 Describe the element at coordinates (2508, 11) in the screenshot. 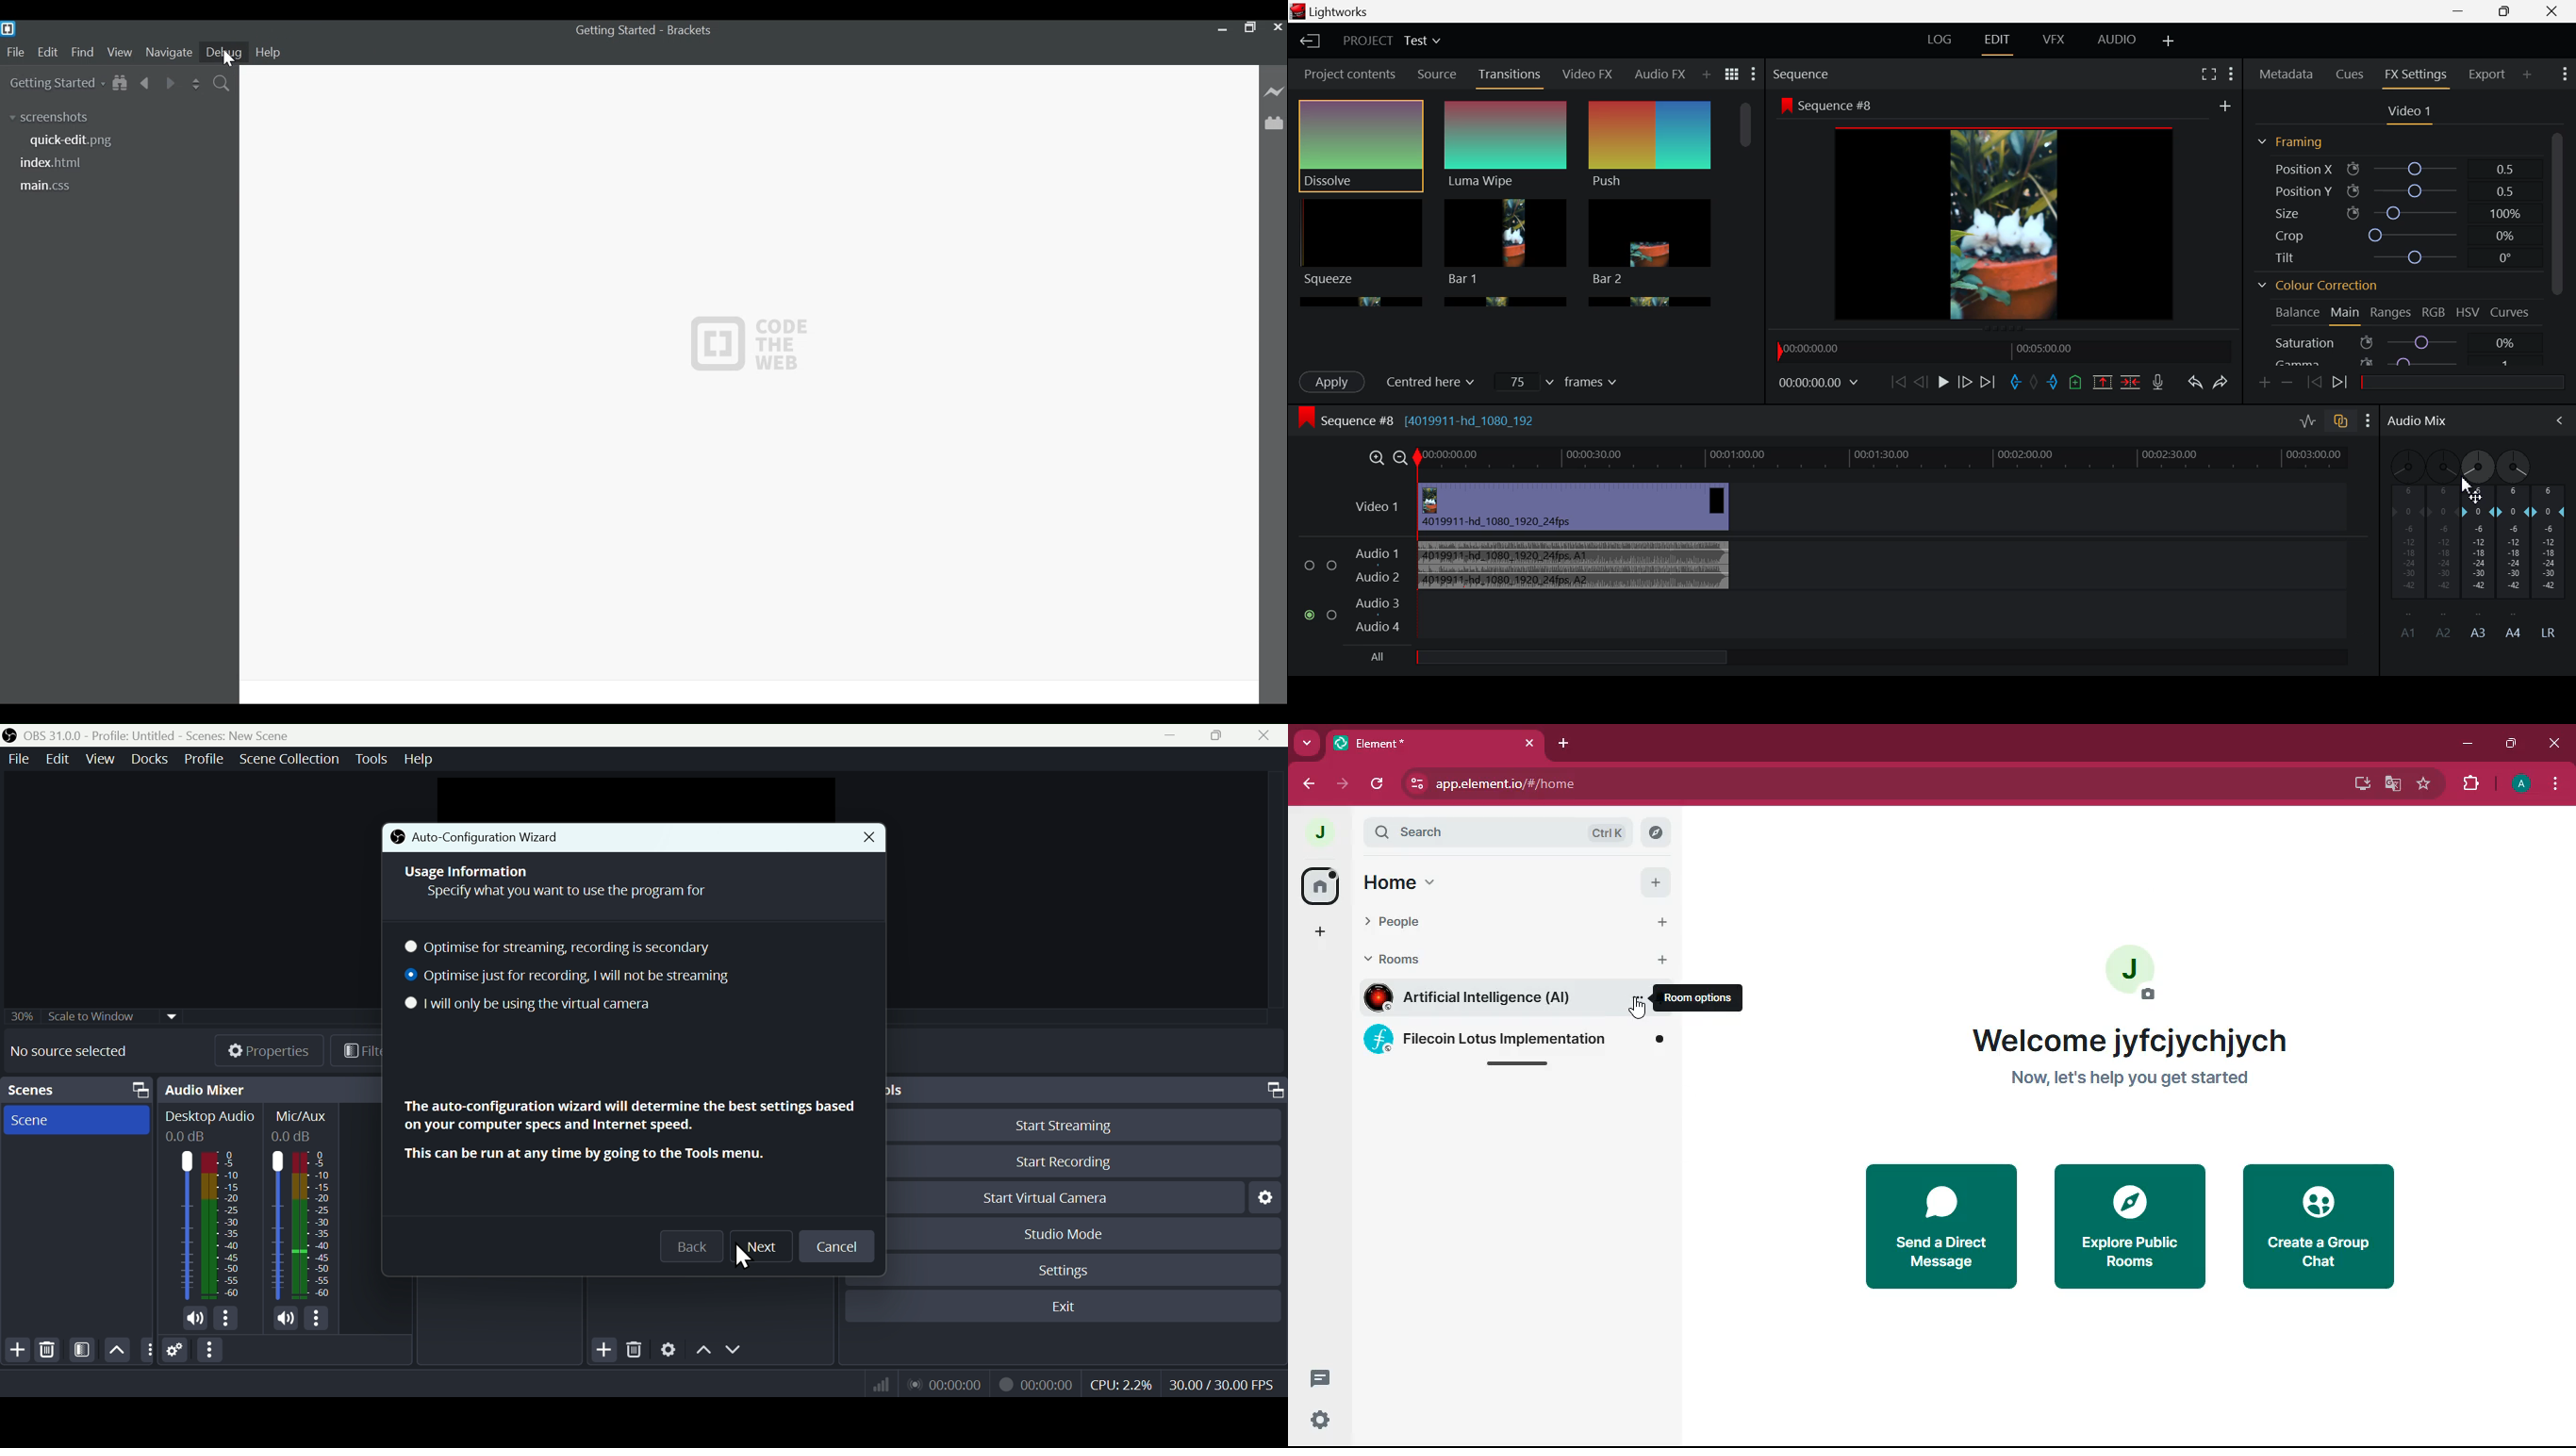

I see `Minimize` at that location.